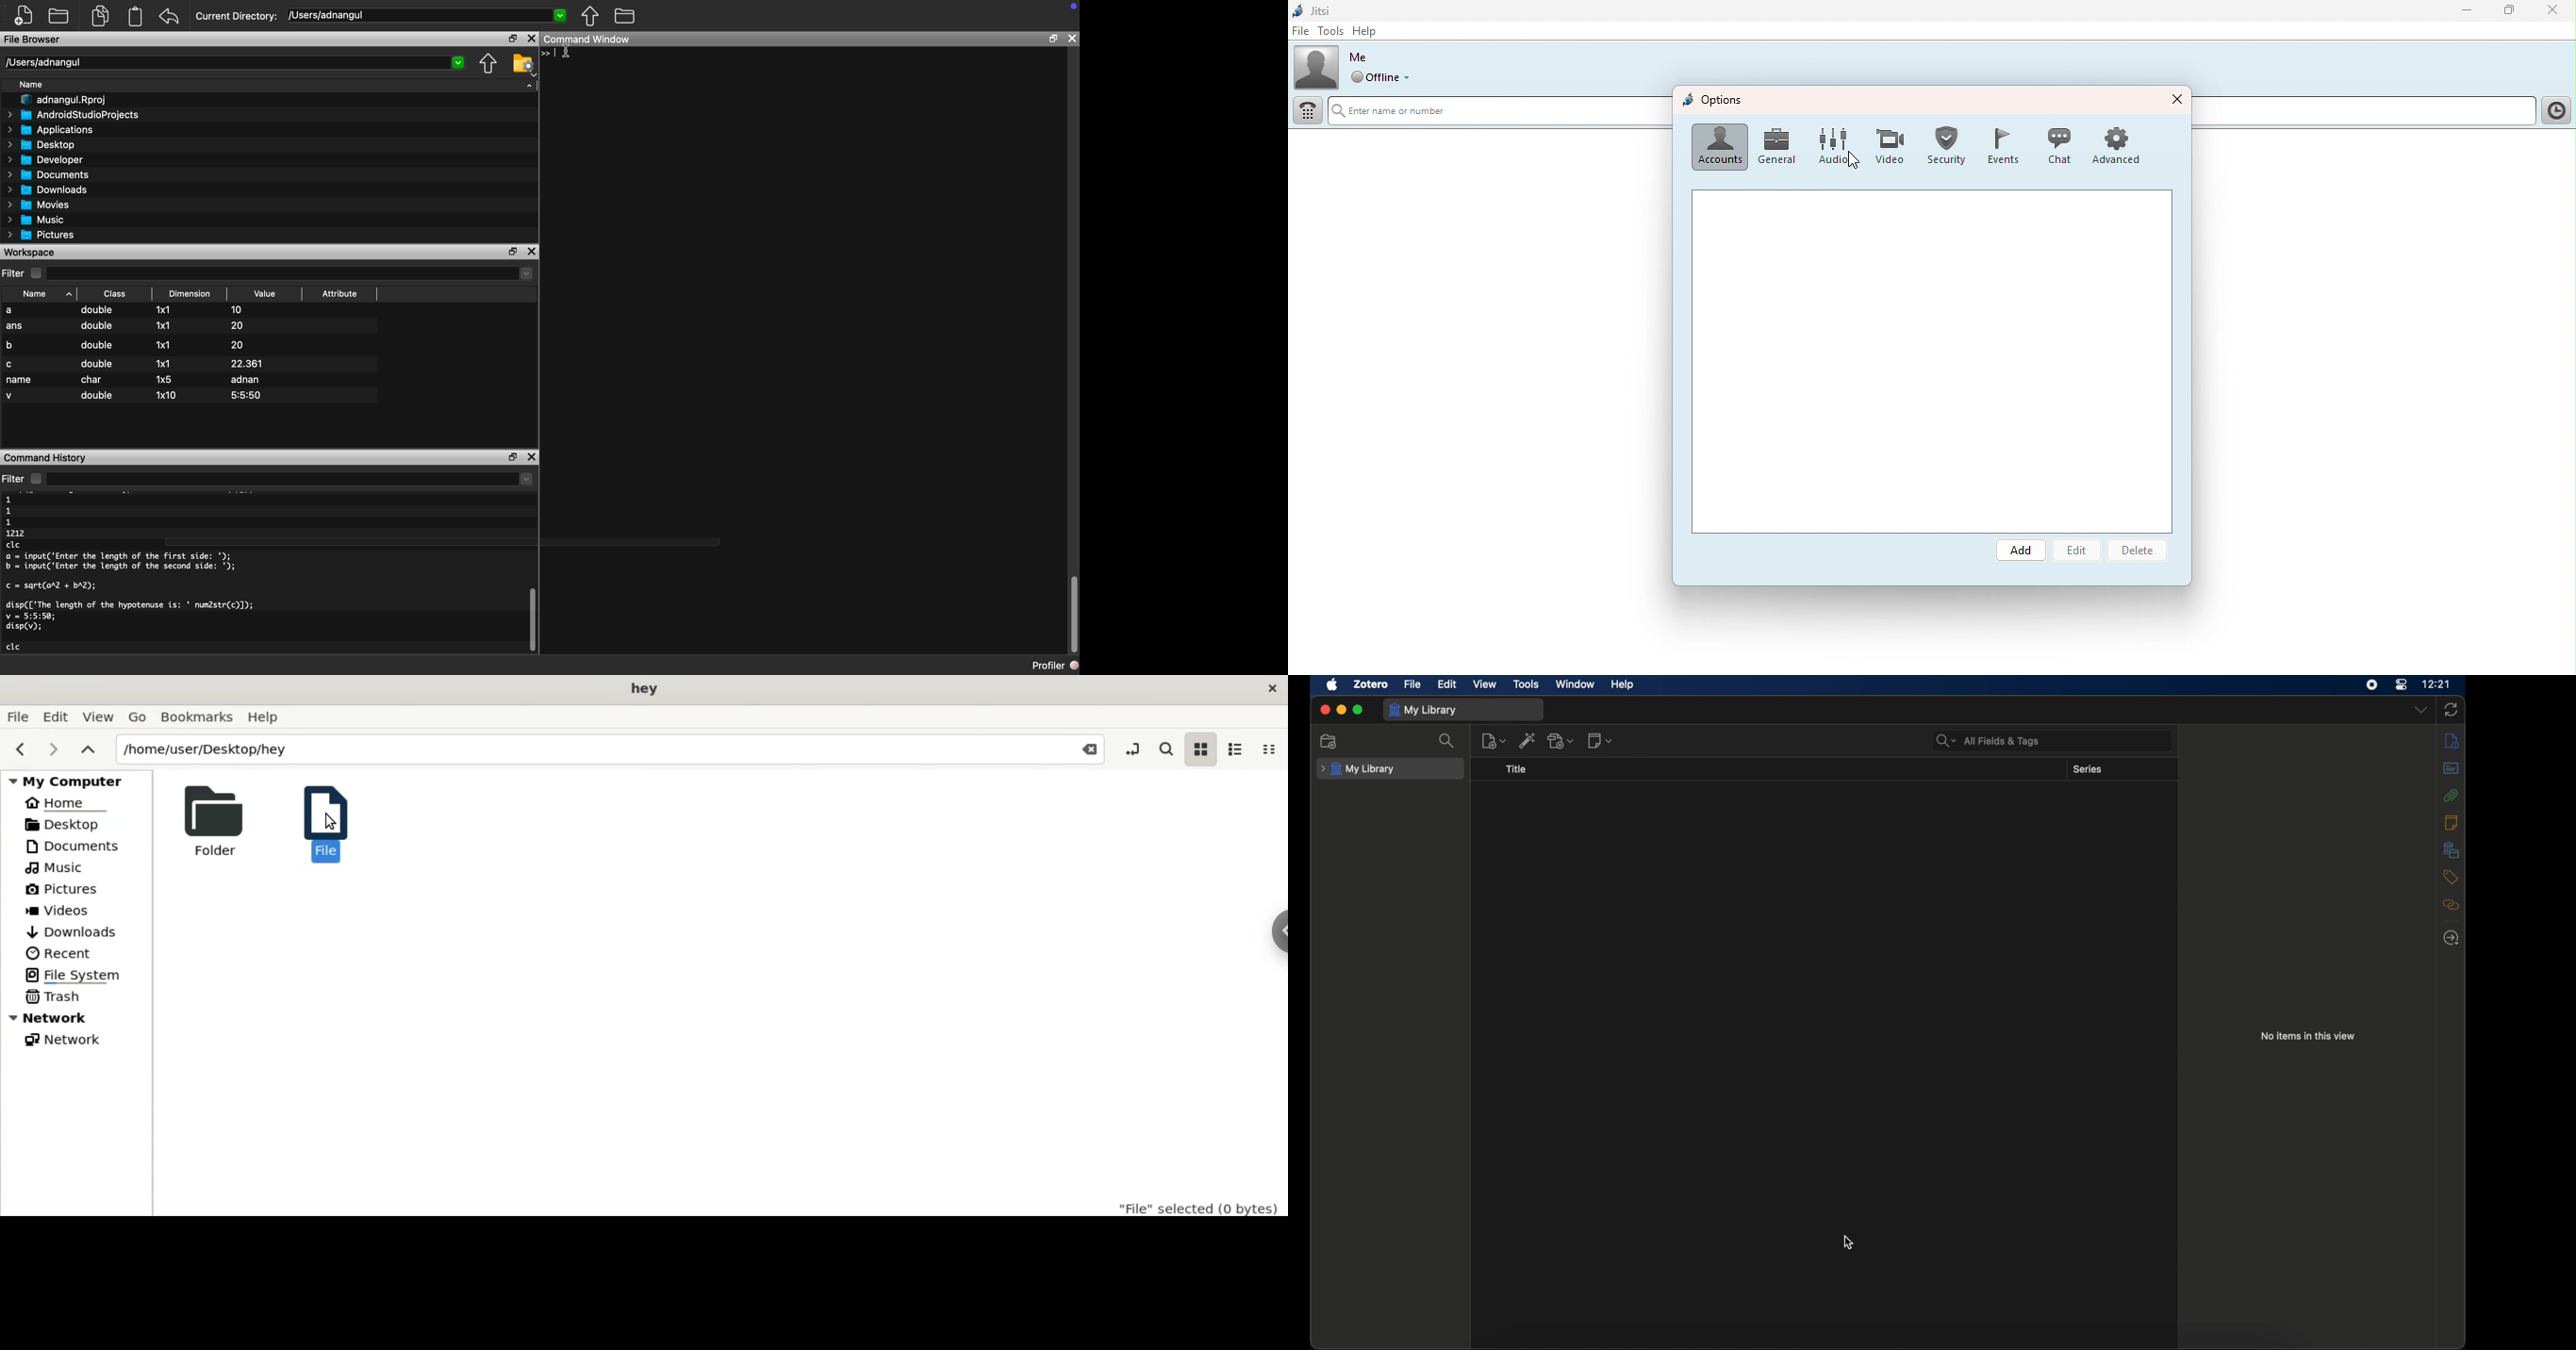 Image resolution: width=2576 pixels, height=1372 pixels. What do you see at coordinates (1563, 742) in the screenshot?
I see `add attachments` at bounding box center [1563, 742].